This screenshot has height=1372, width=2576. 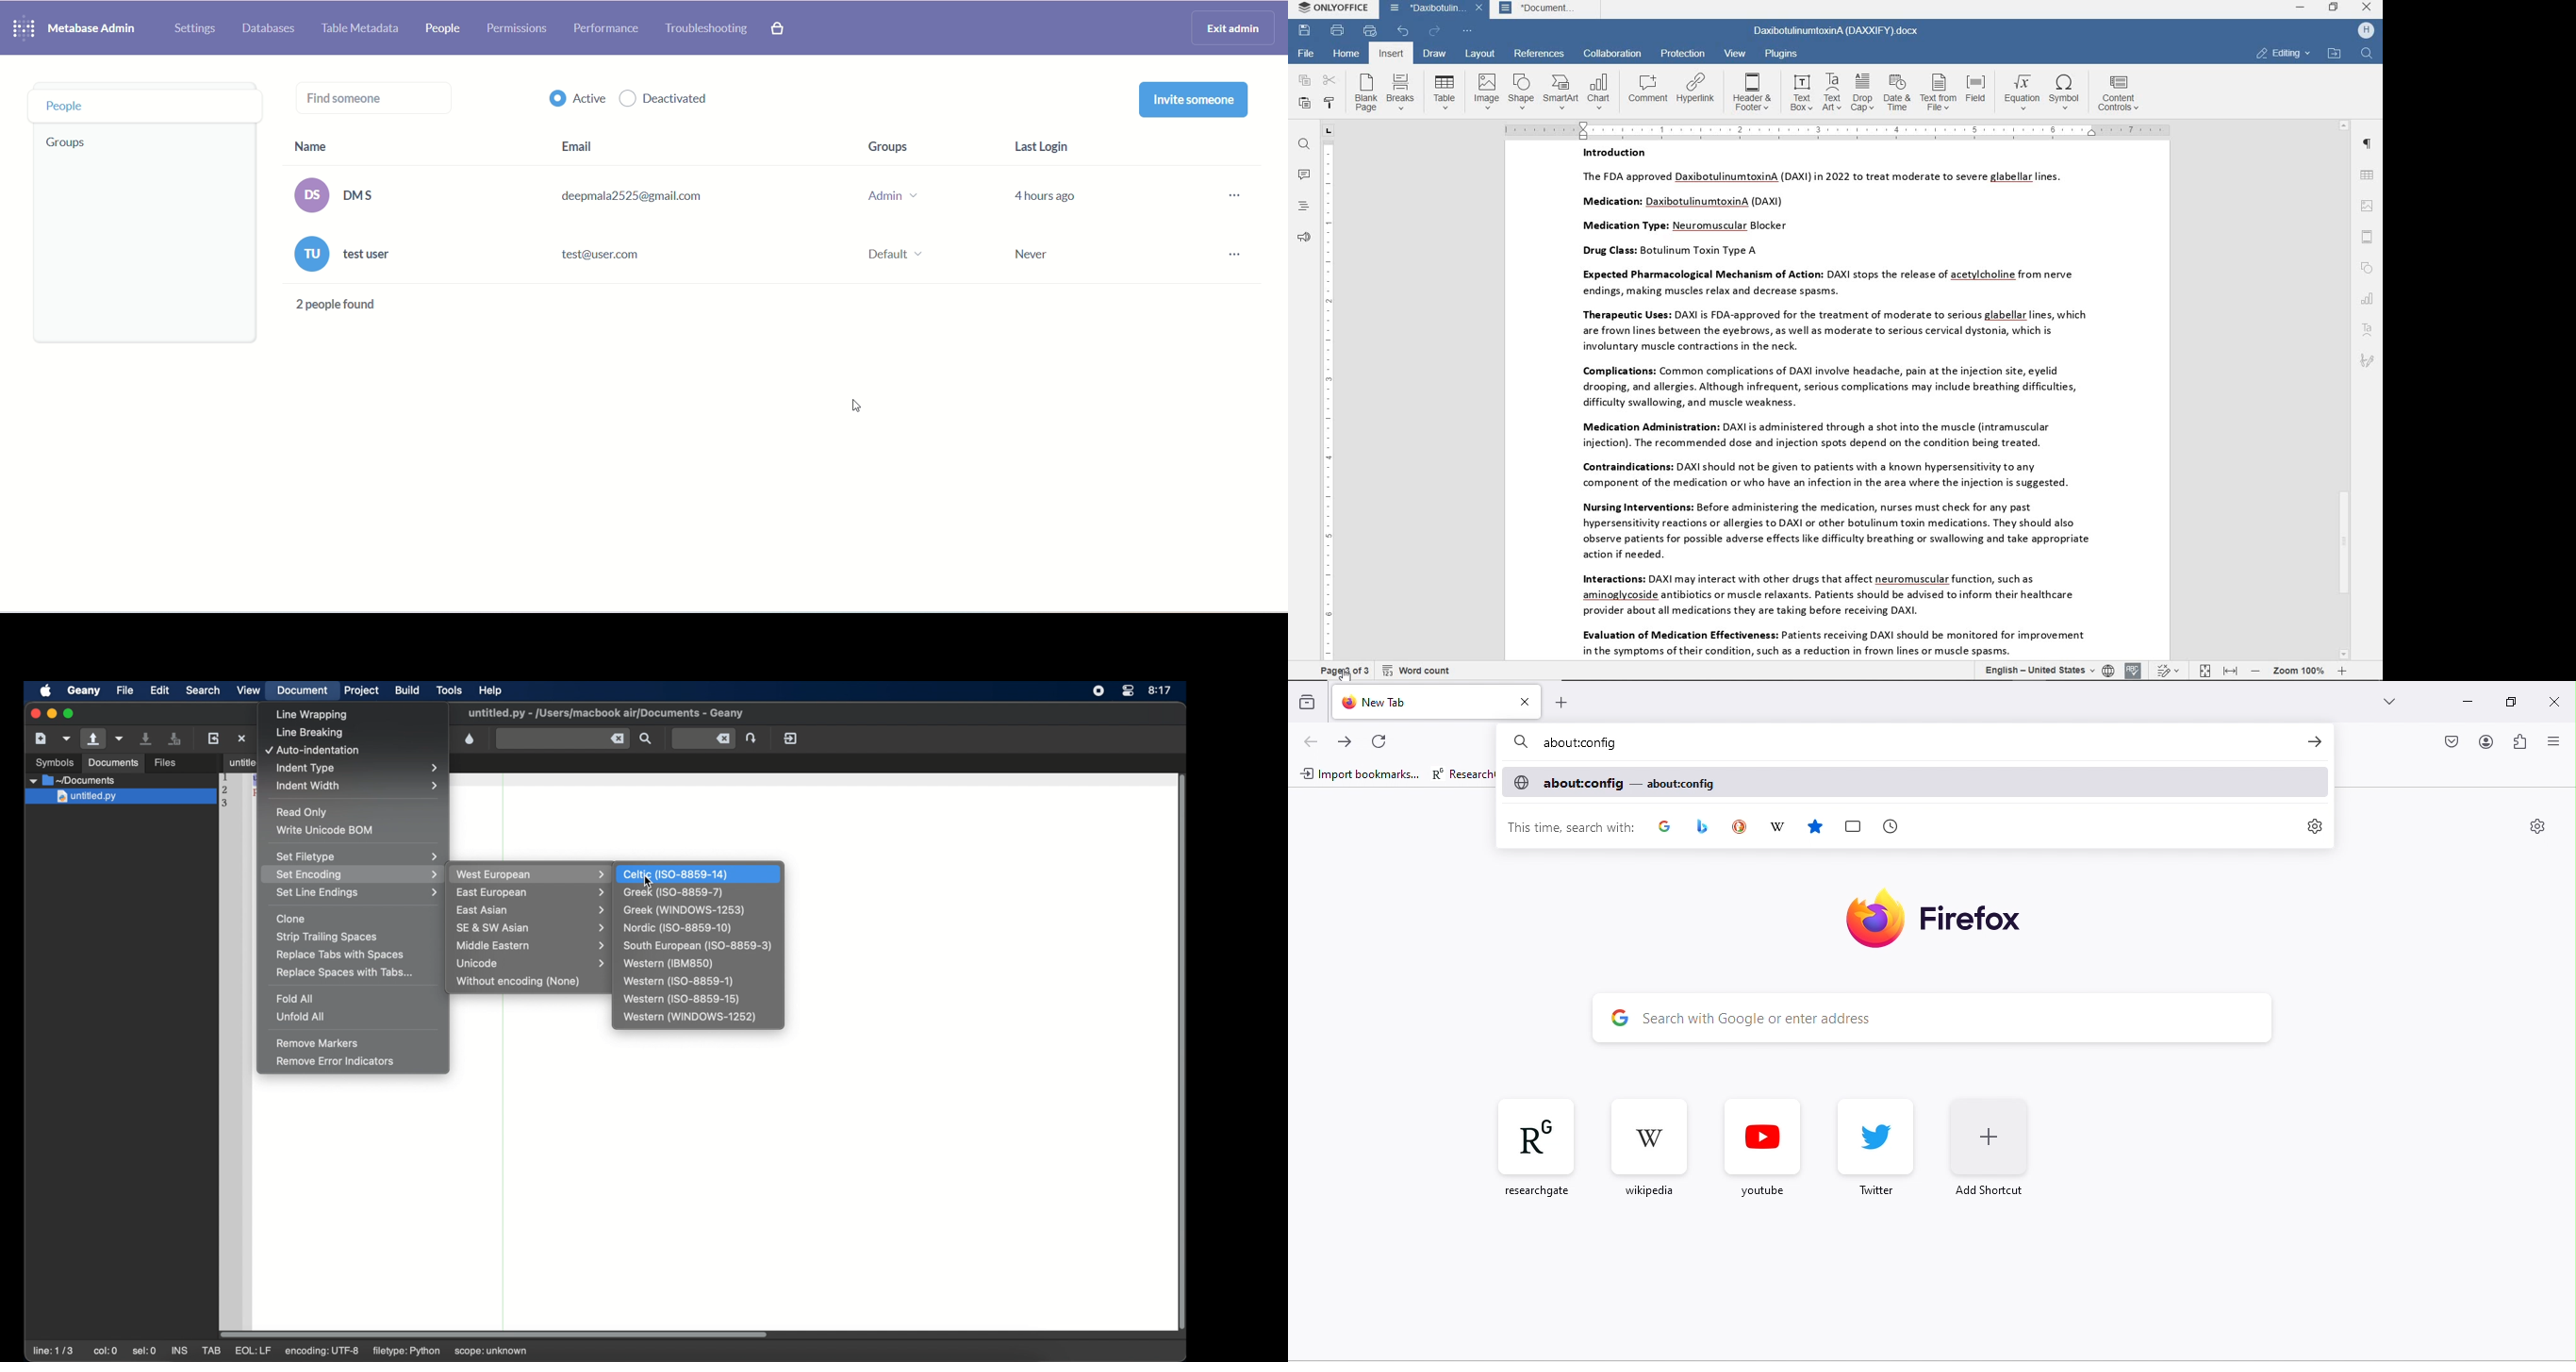 What do you see at coordinates (304, 691) in the screenshot?
I see `document` at bounding box center [304, 691].